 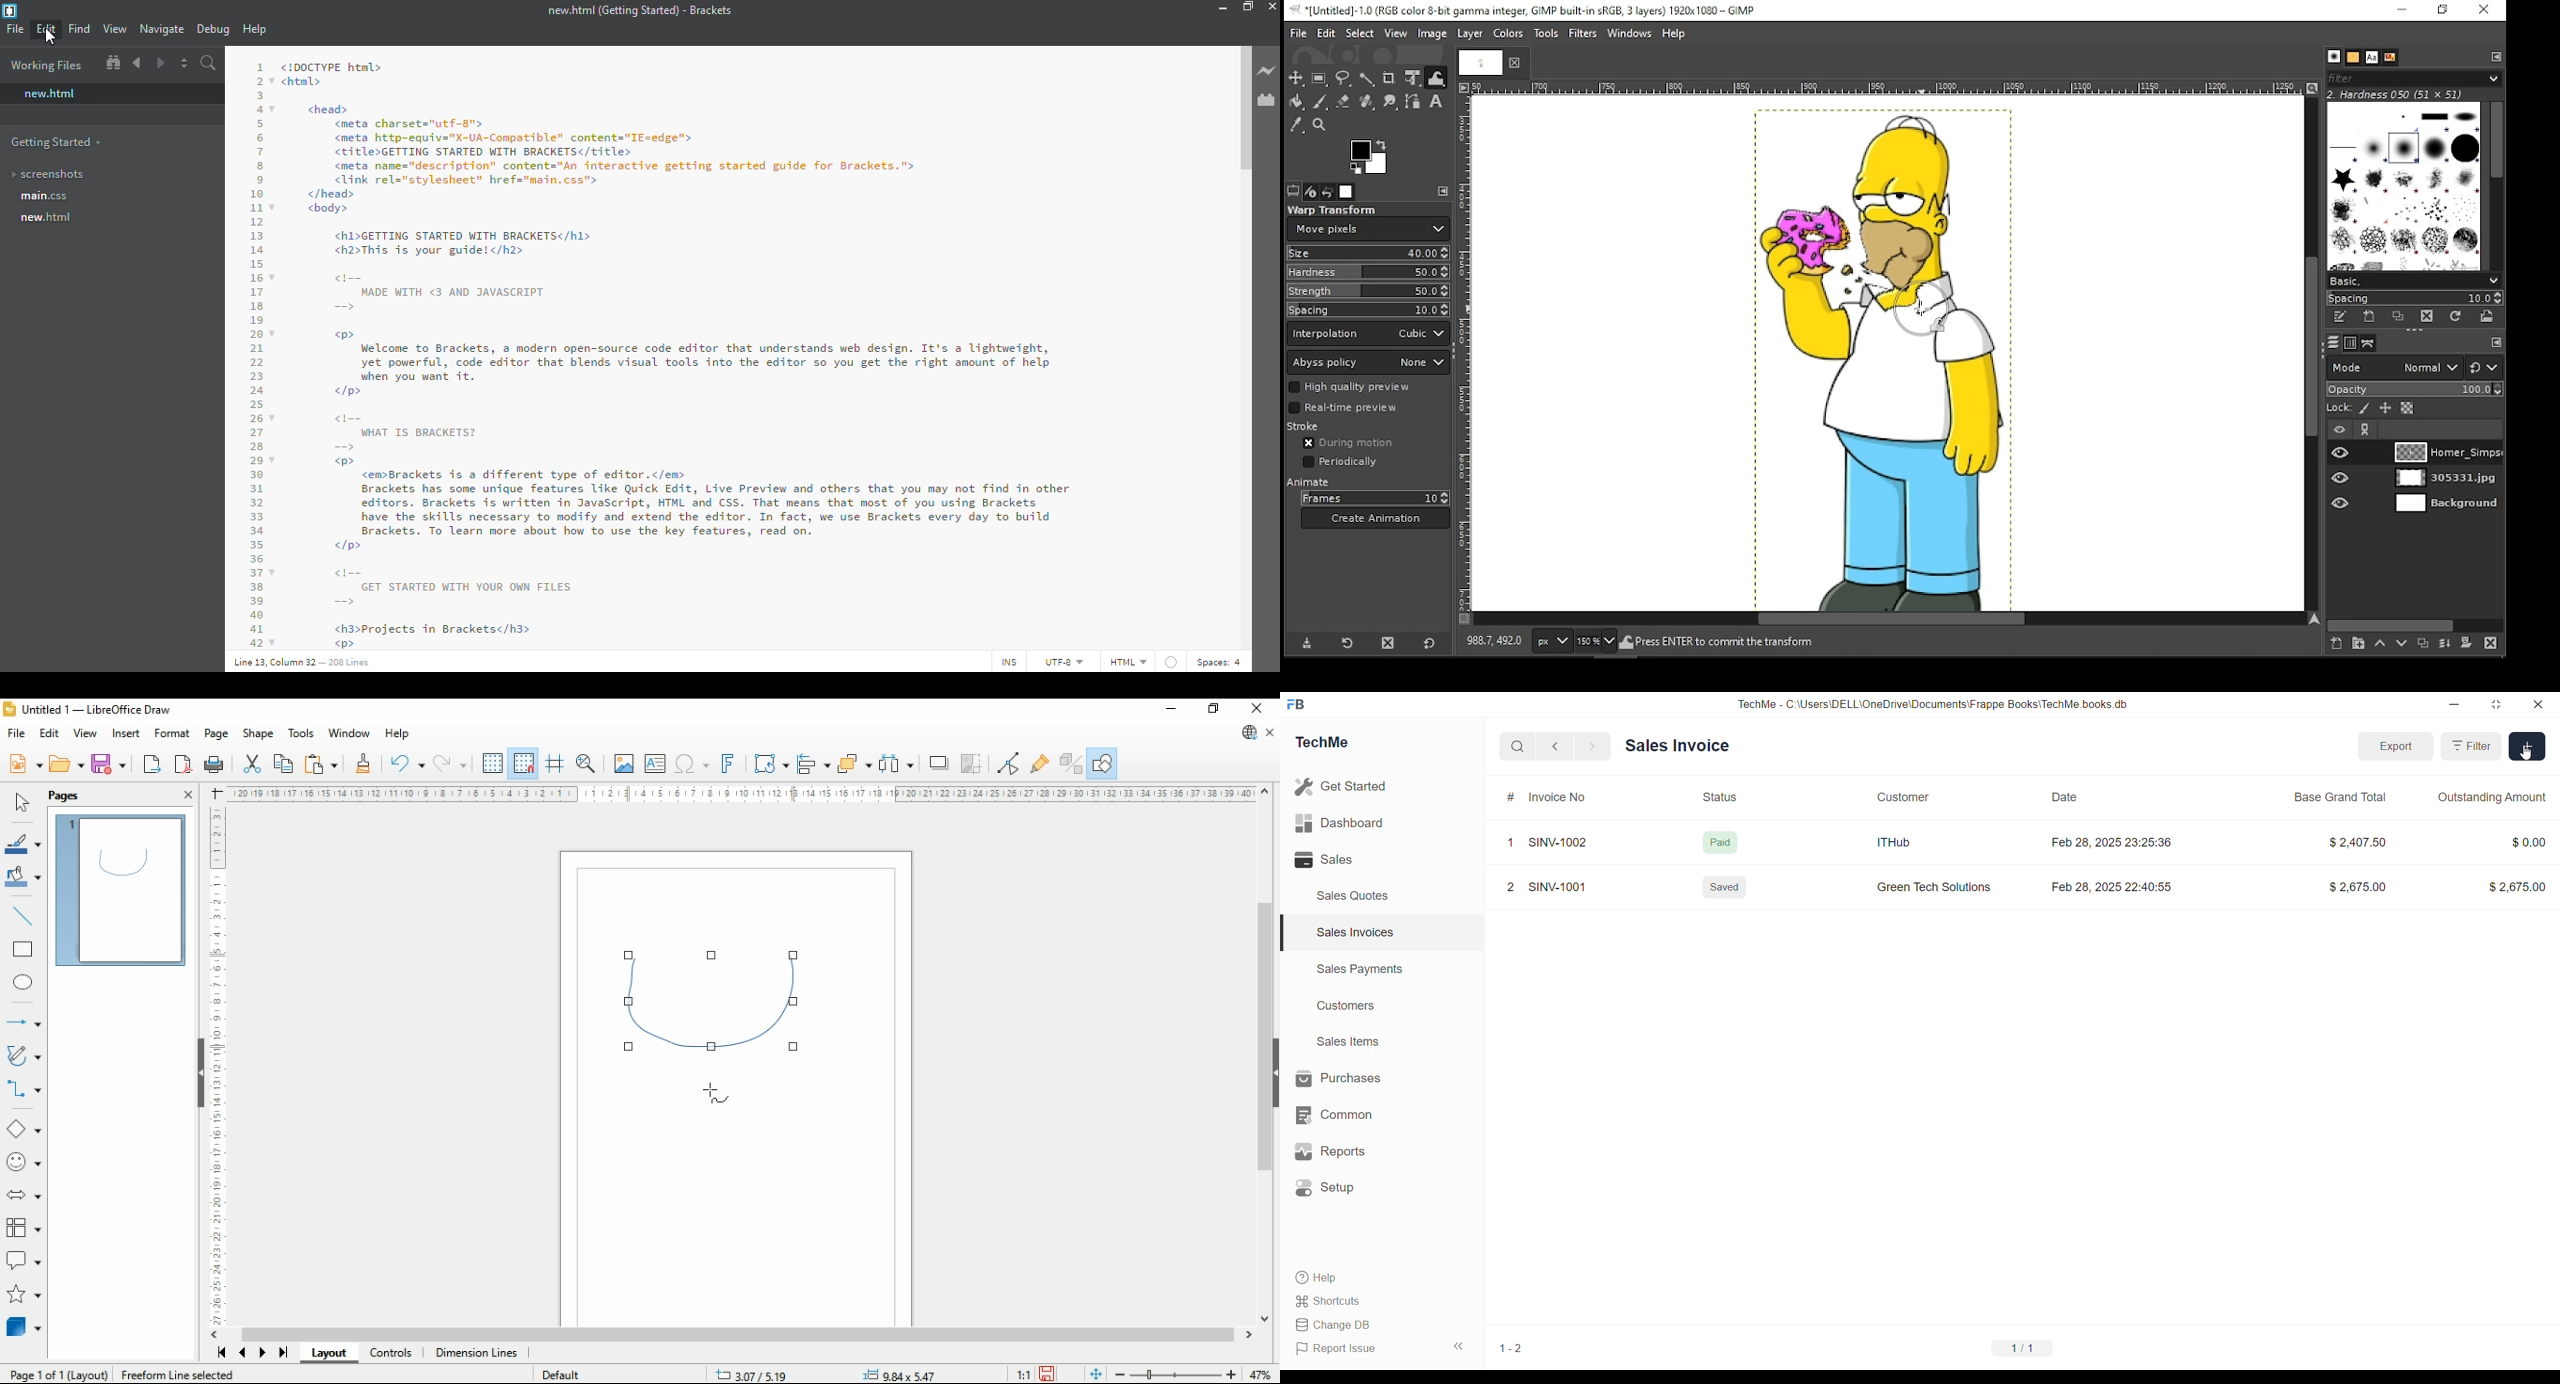 What do you see at coordinates (282, 765) in the screenshot?
I see `copy` at bounding box center [282, 765].